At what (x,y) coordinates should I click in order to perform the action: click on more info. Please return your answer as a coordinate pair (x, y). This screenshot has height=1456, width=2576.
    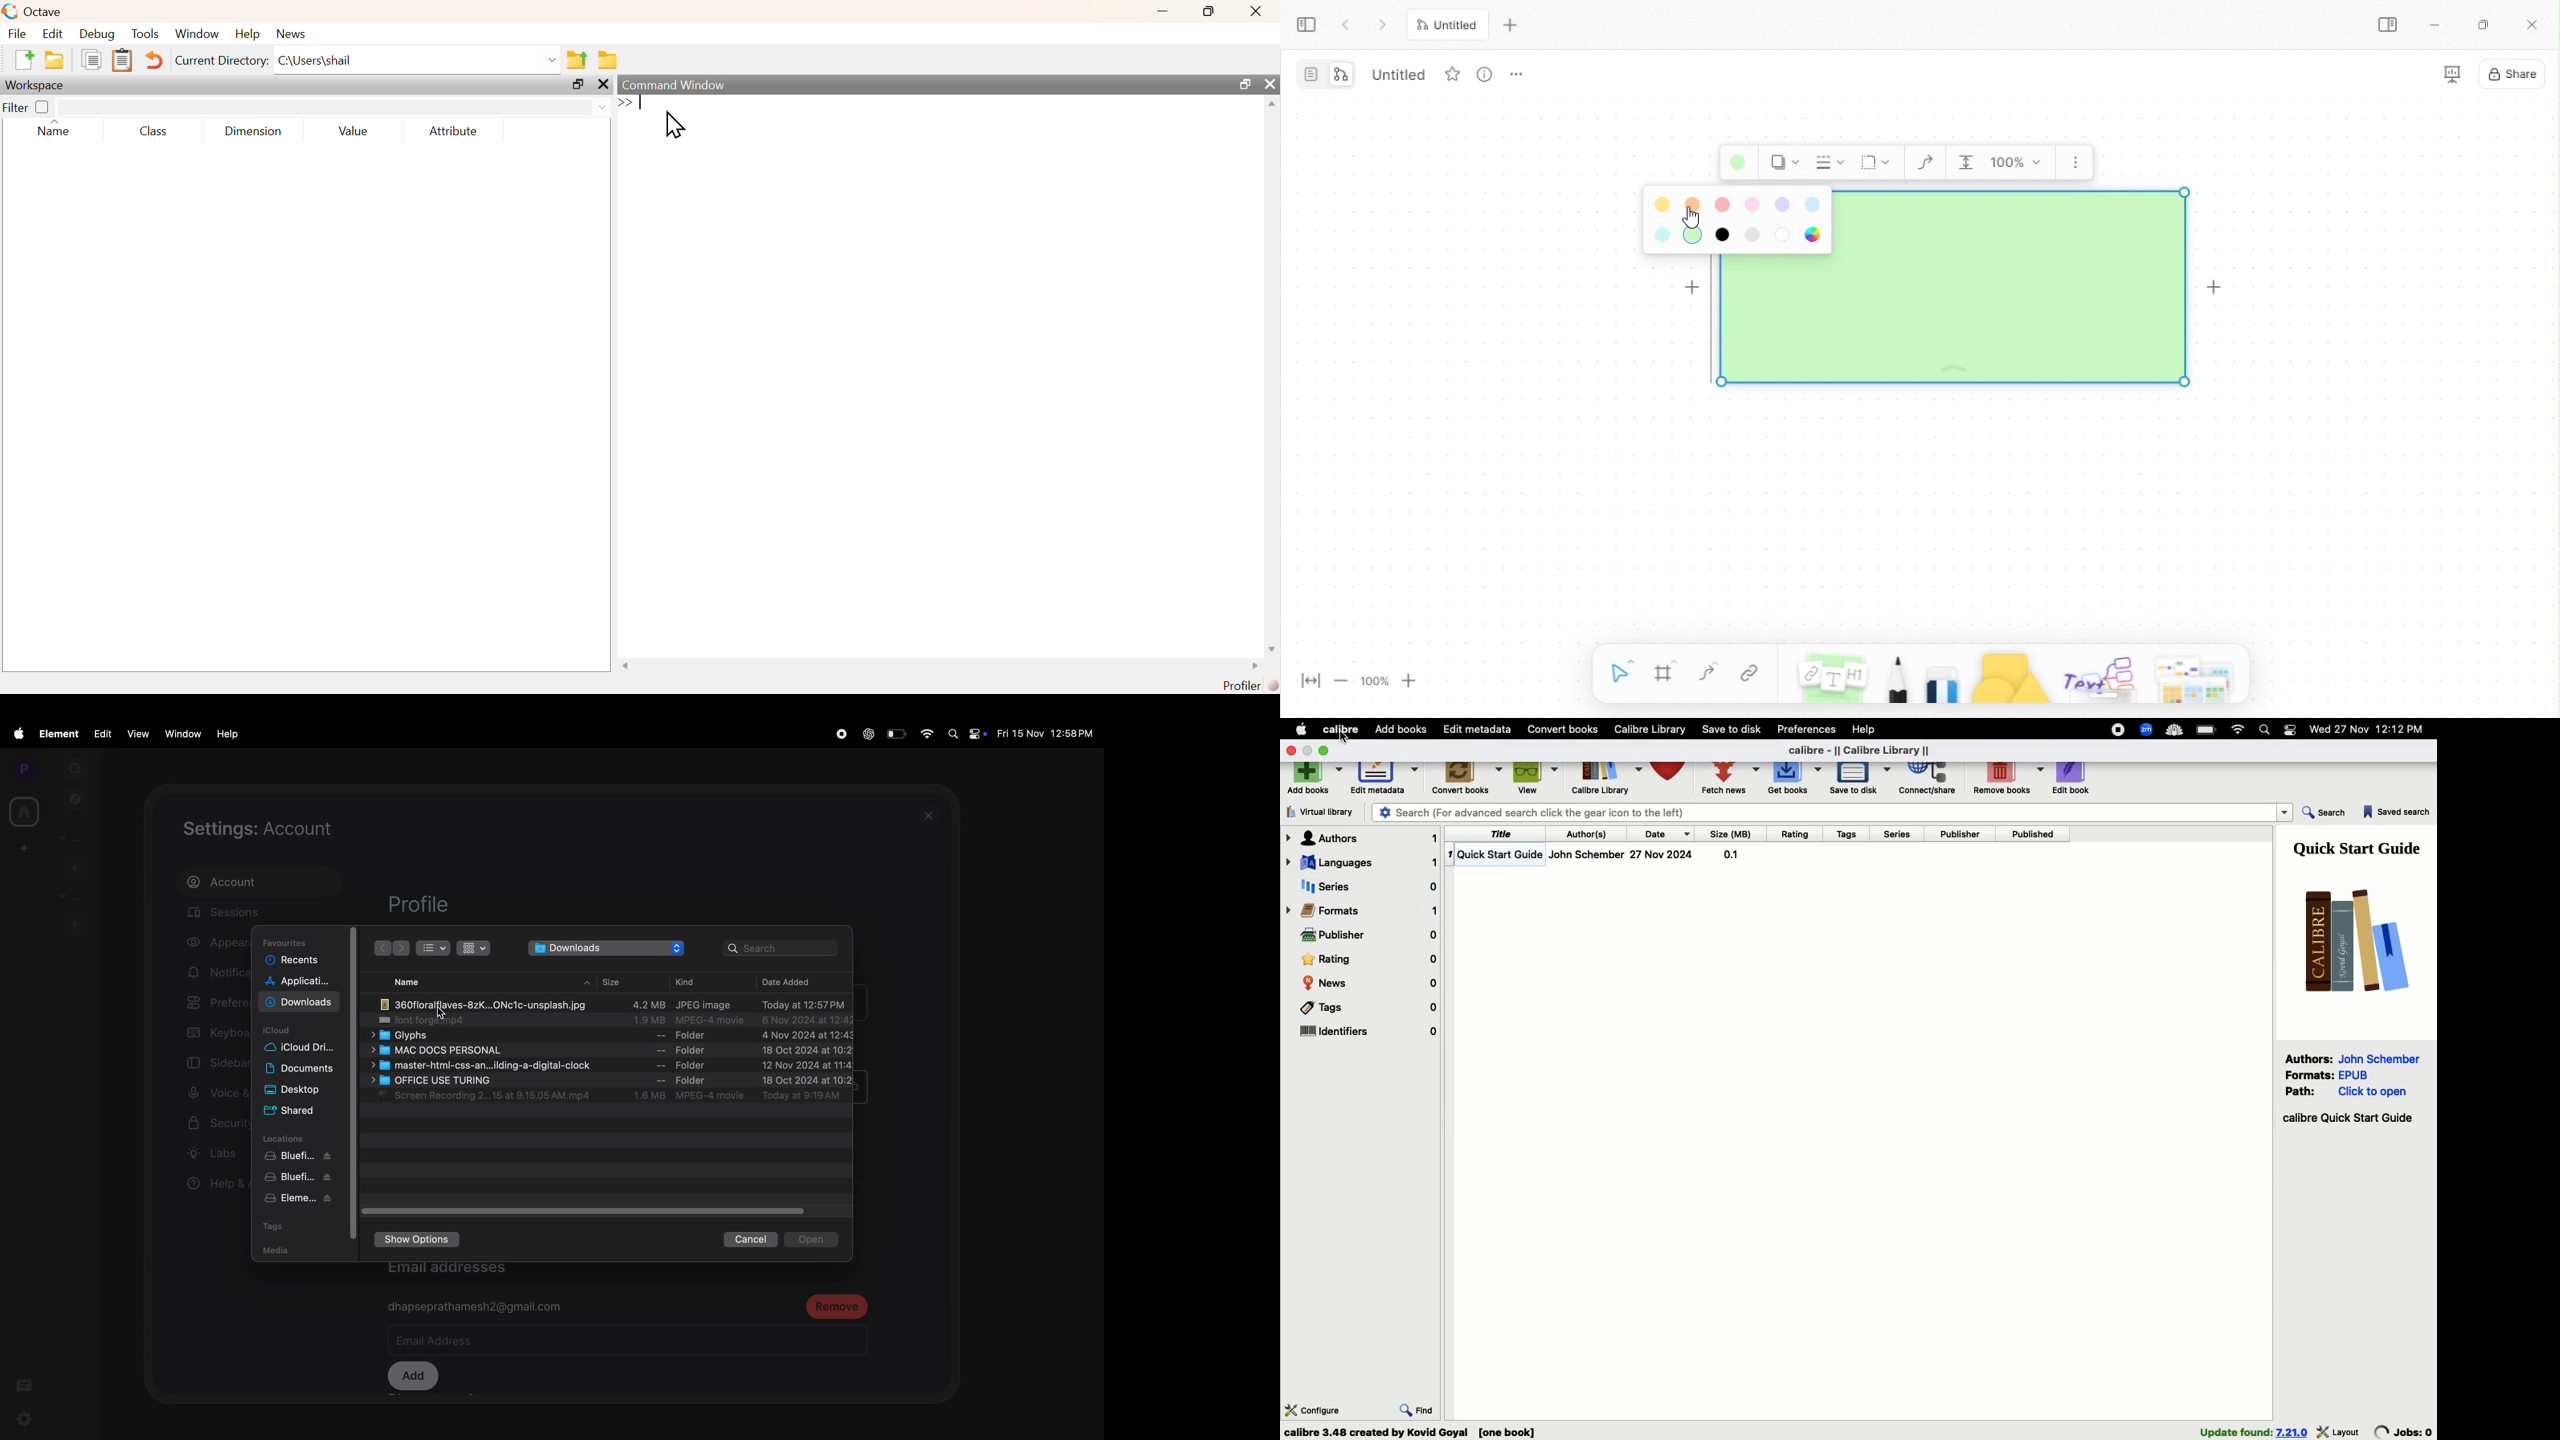
    Looking at the image, I should click on (1485, 73).